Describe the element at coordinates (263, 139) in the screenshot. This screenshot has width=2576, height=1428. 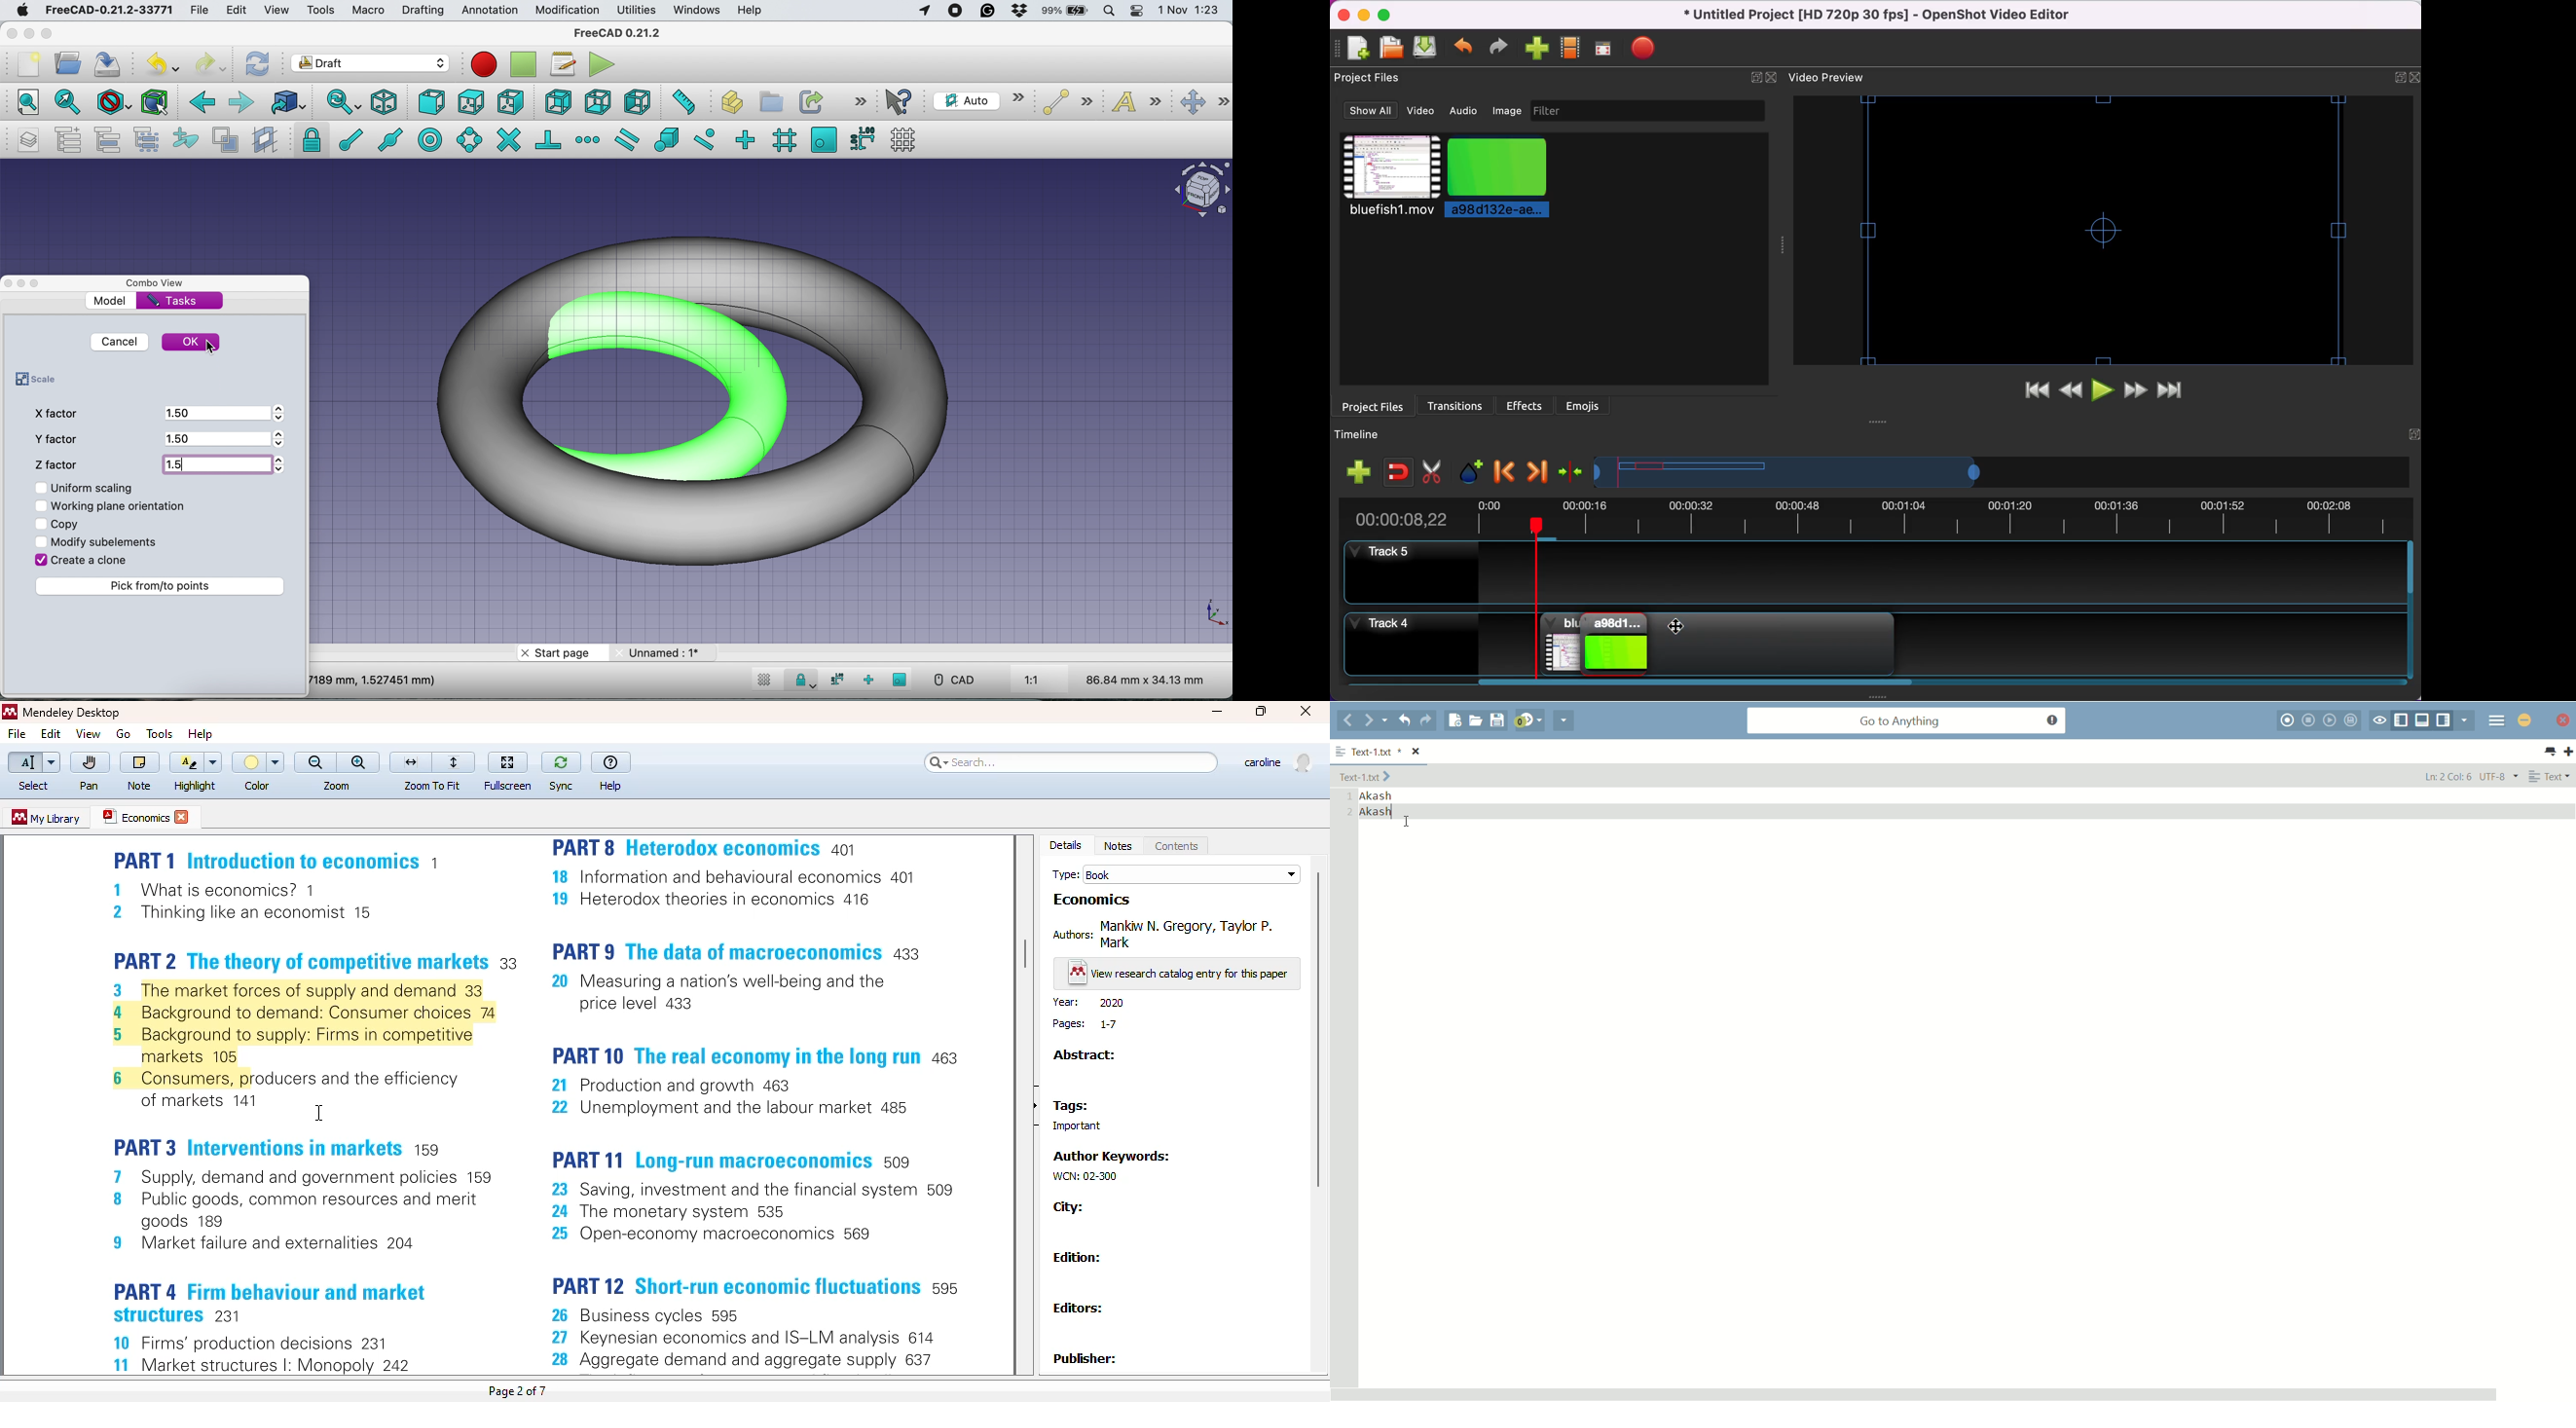
I see `create working plane proxy` at that location.